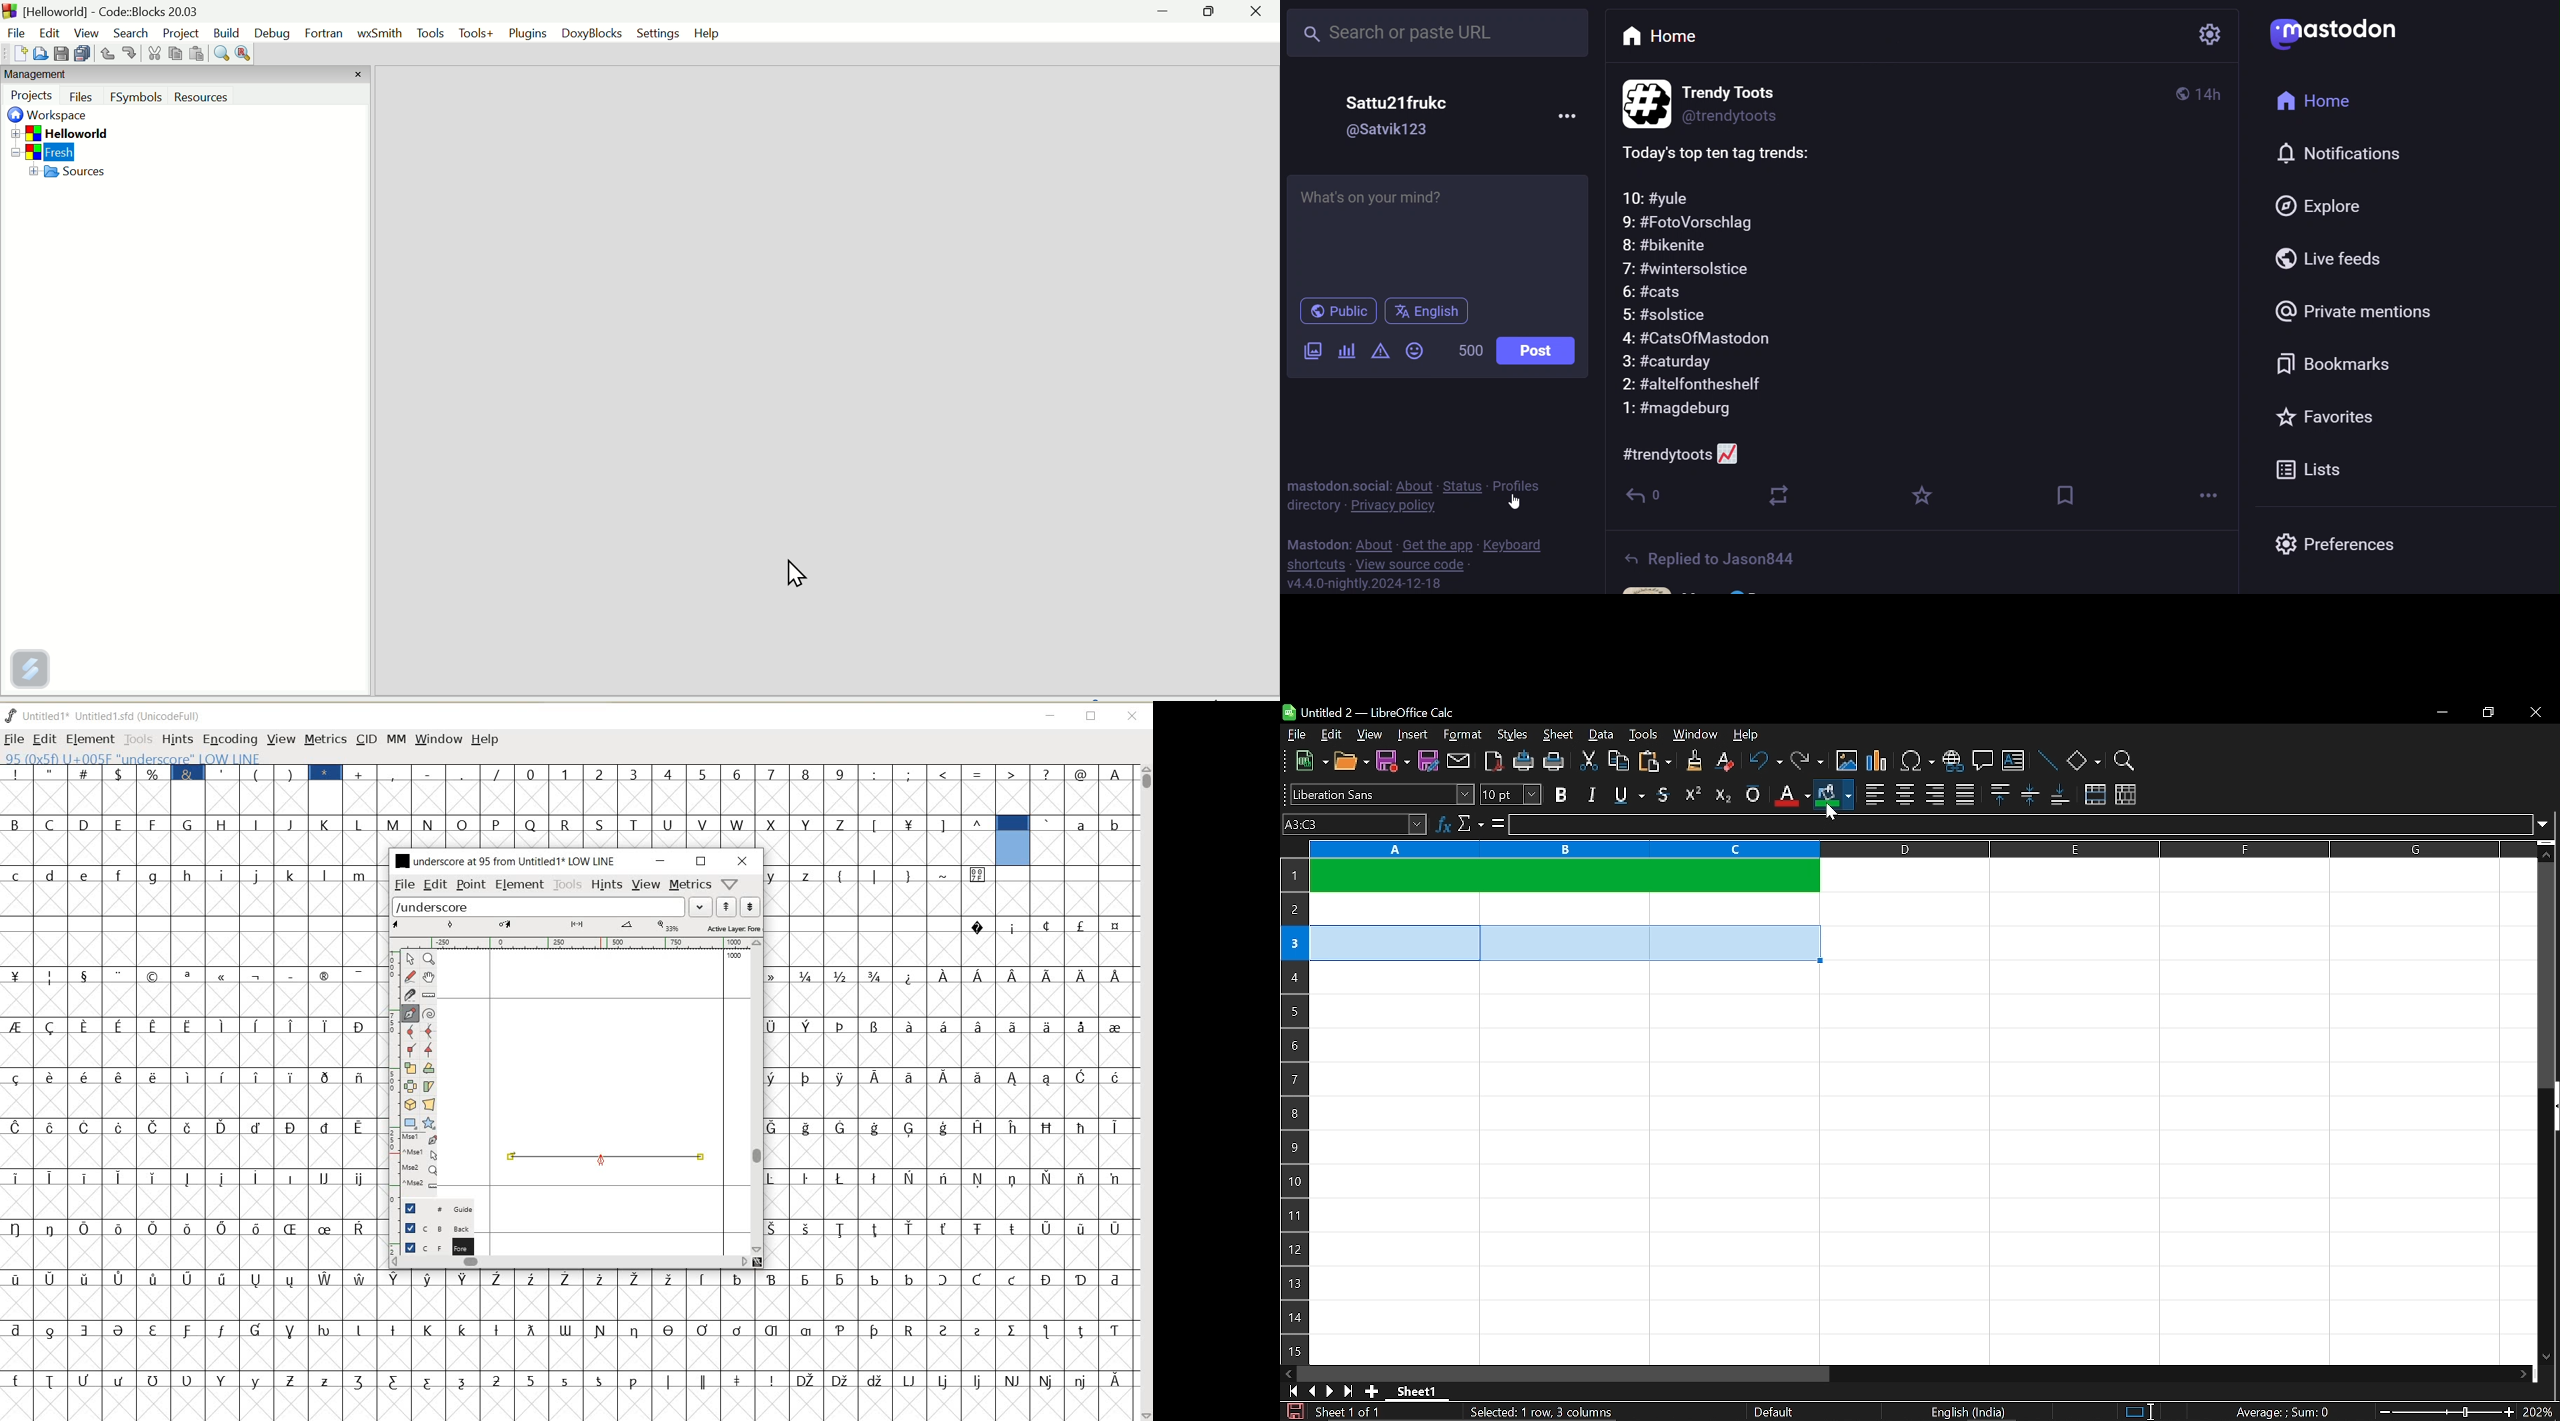  I want to click on Debug , so click(272, 32).